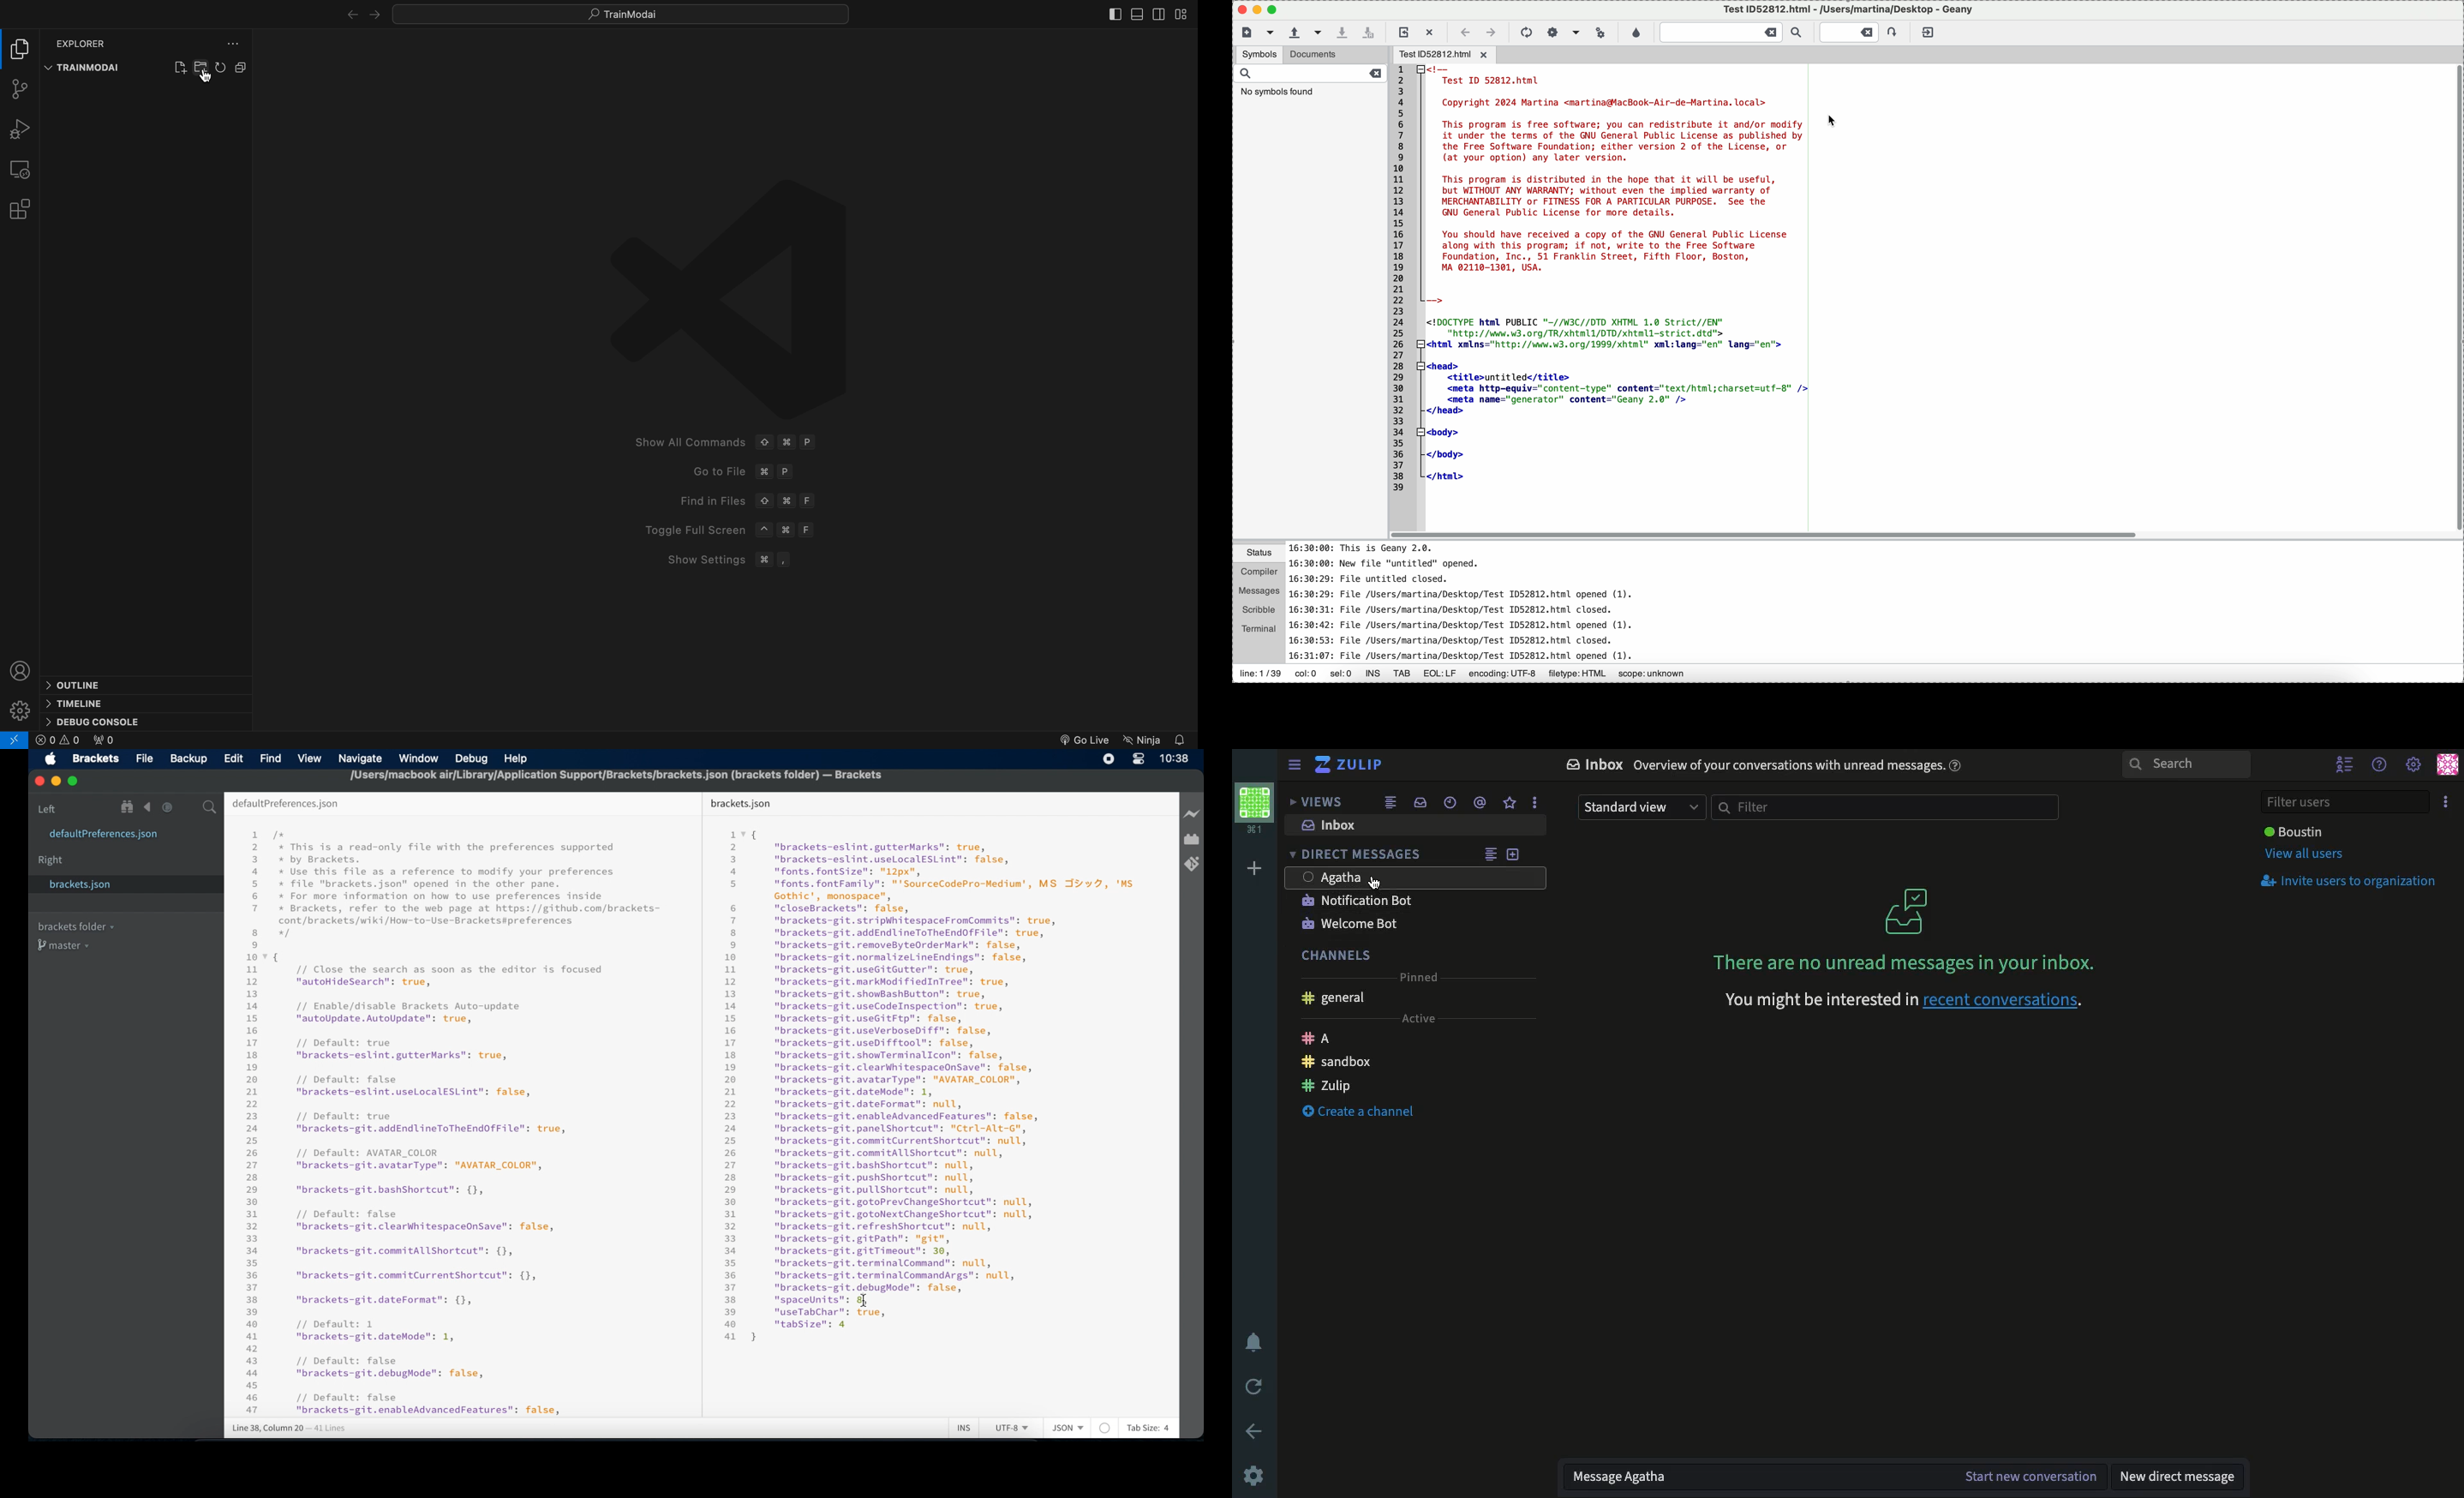 This screenshot has width=2464, height=1512. What do you see at coordinates (1638, 809) in the screenshot?
I see `Standard view` at bounding box center [1638, 809].